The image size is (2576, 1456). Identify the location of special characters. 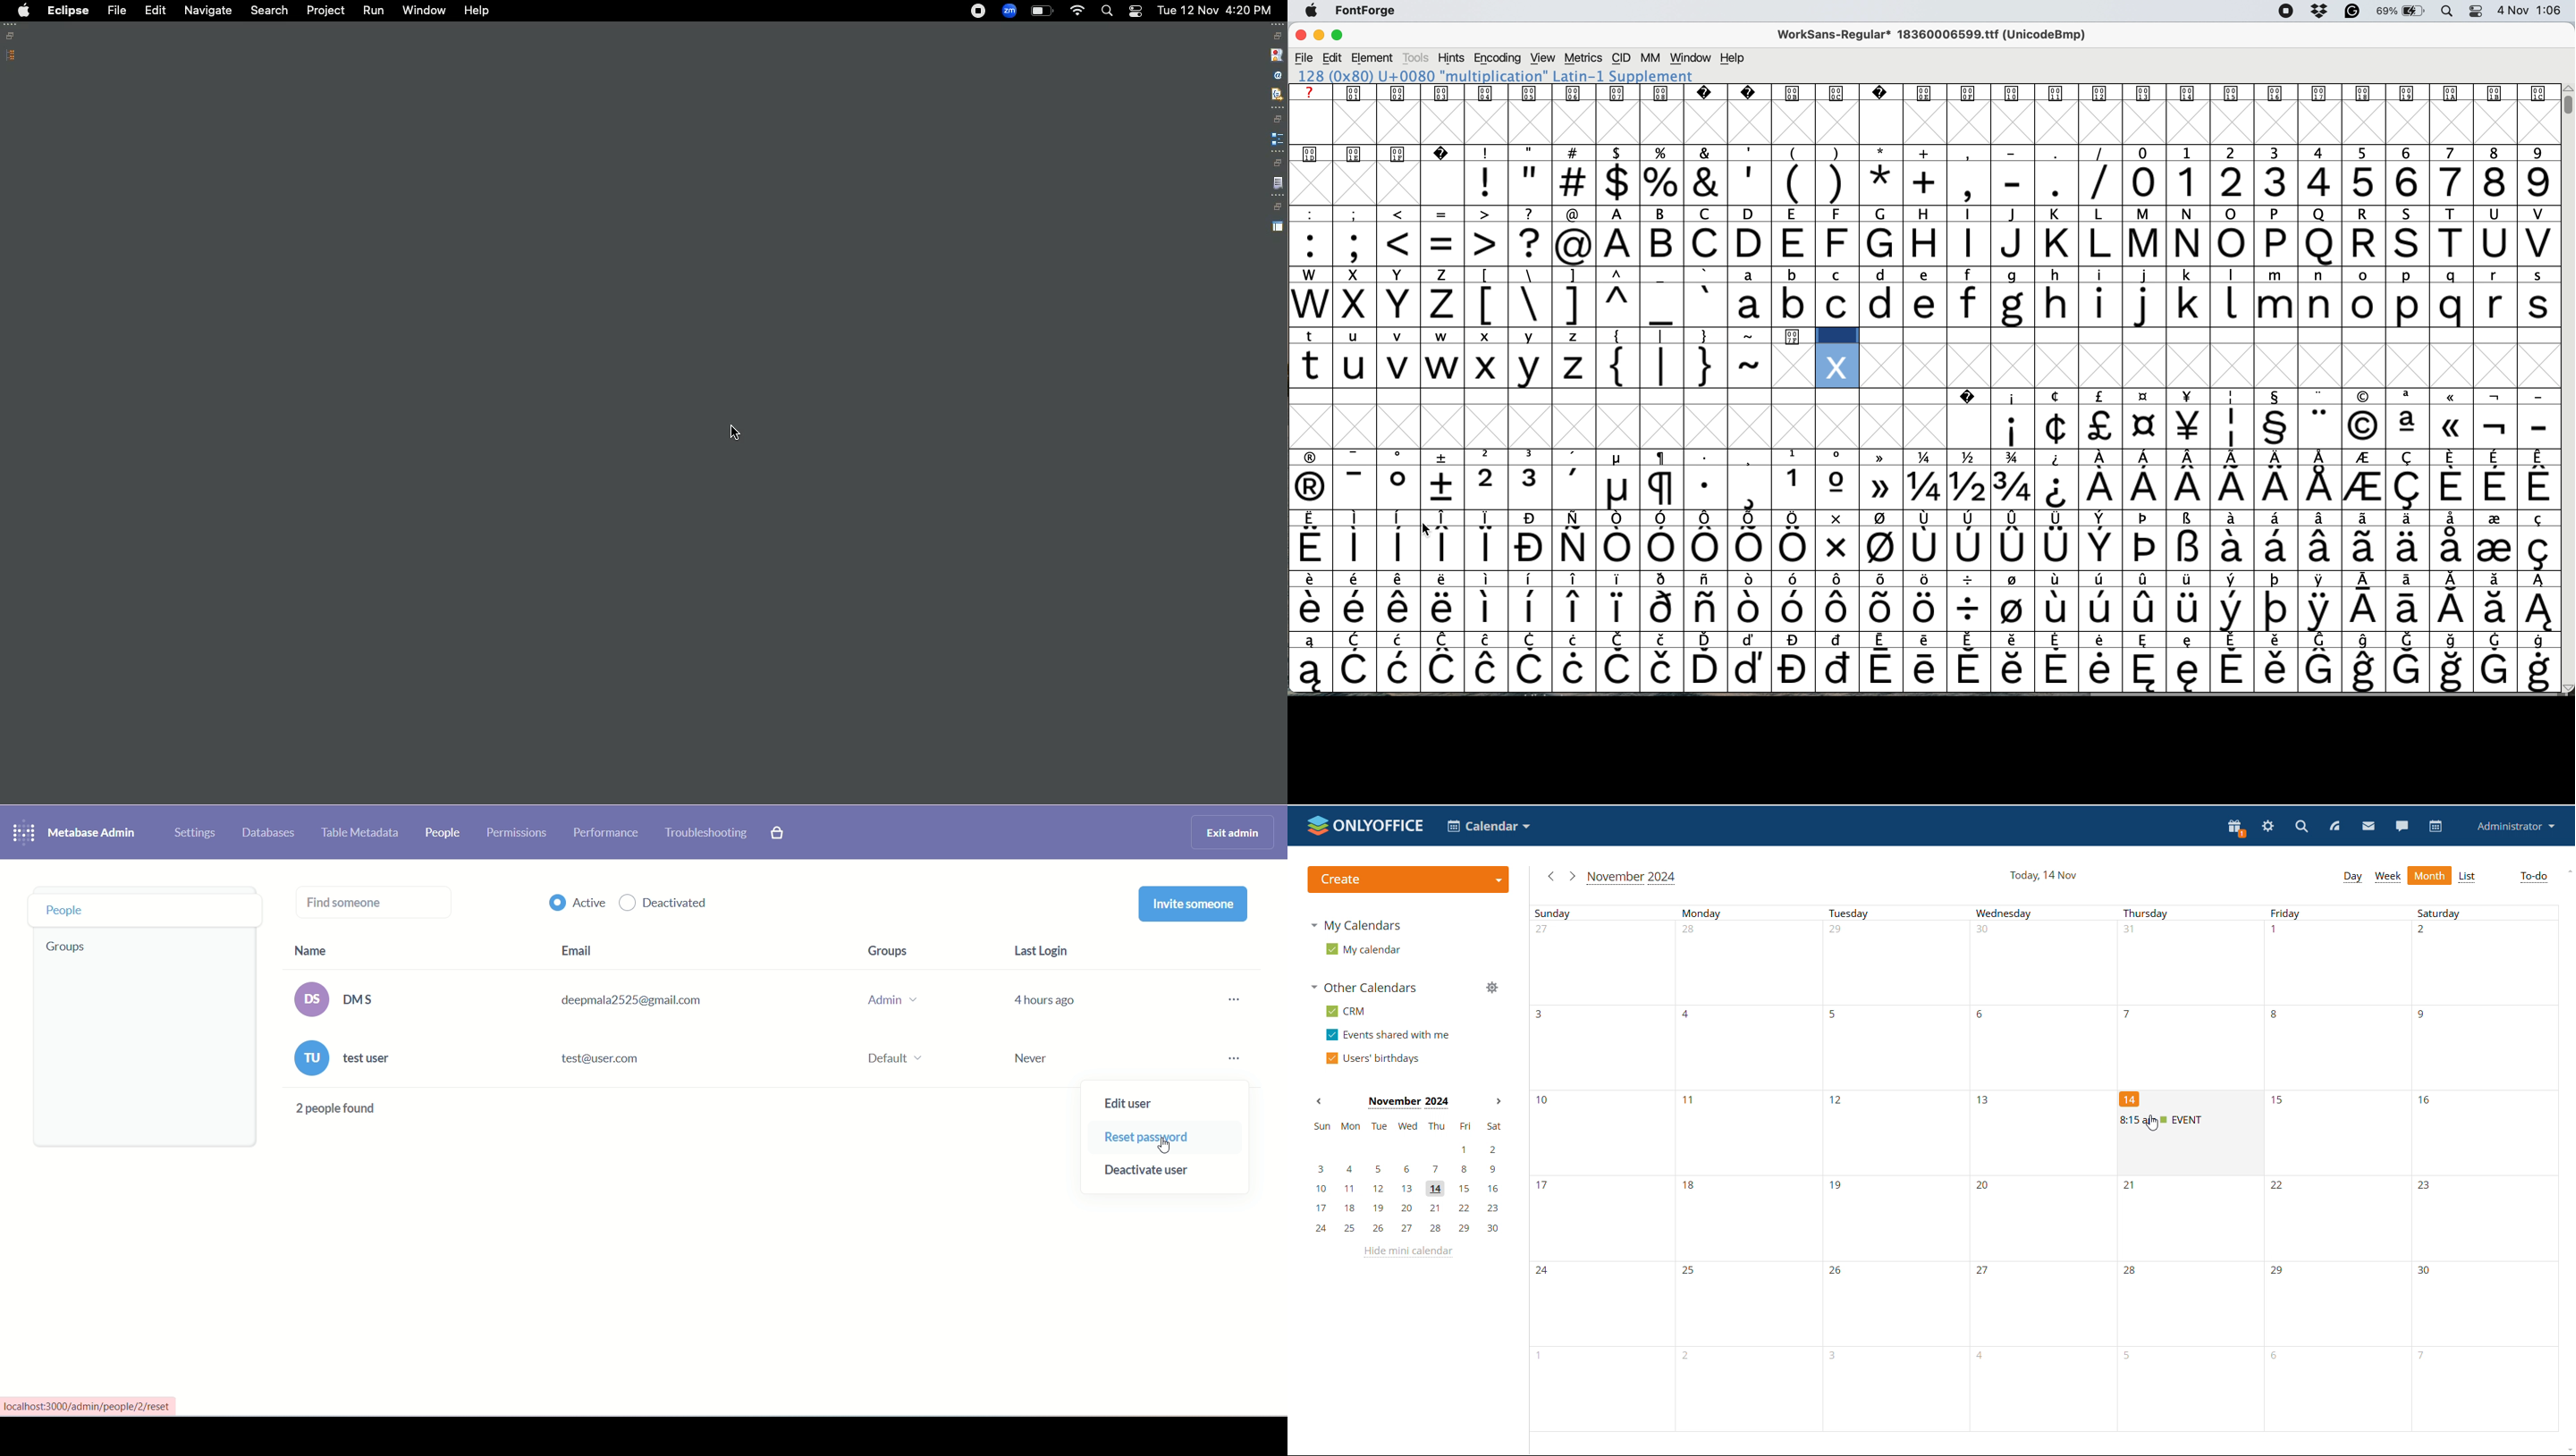
(1919, 555).